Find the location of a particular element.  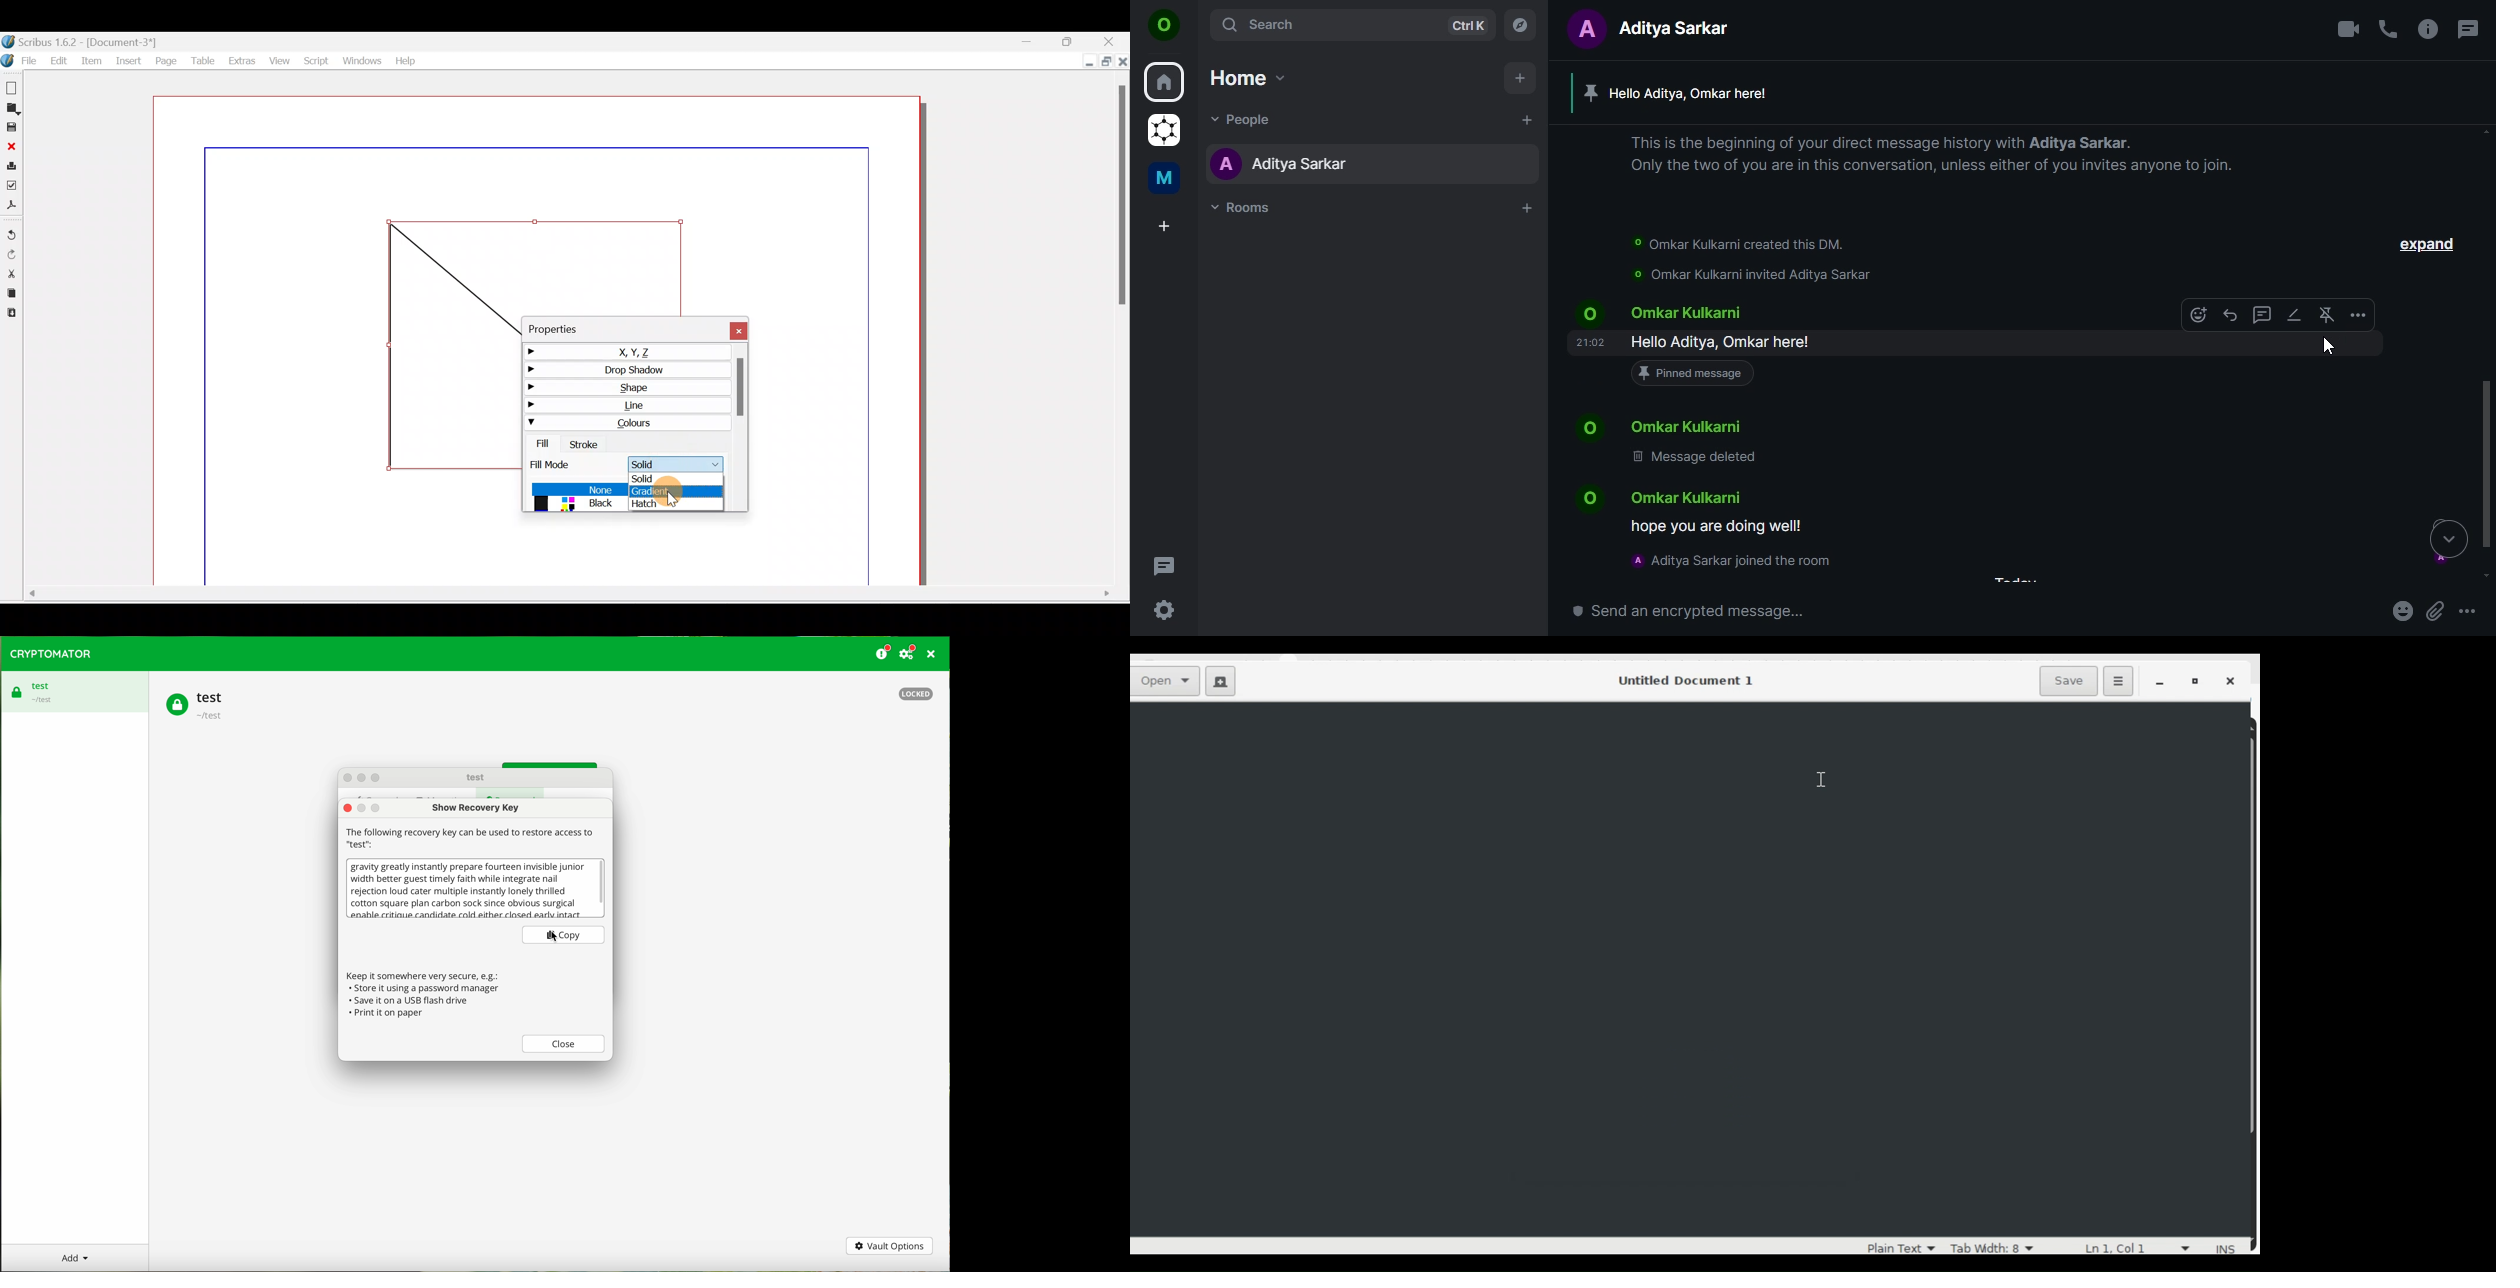

minimize is located at coordinates (2163, 683).